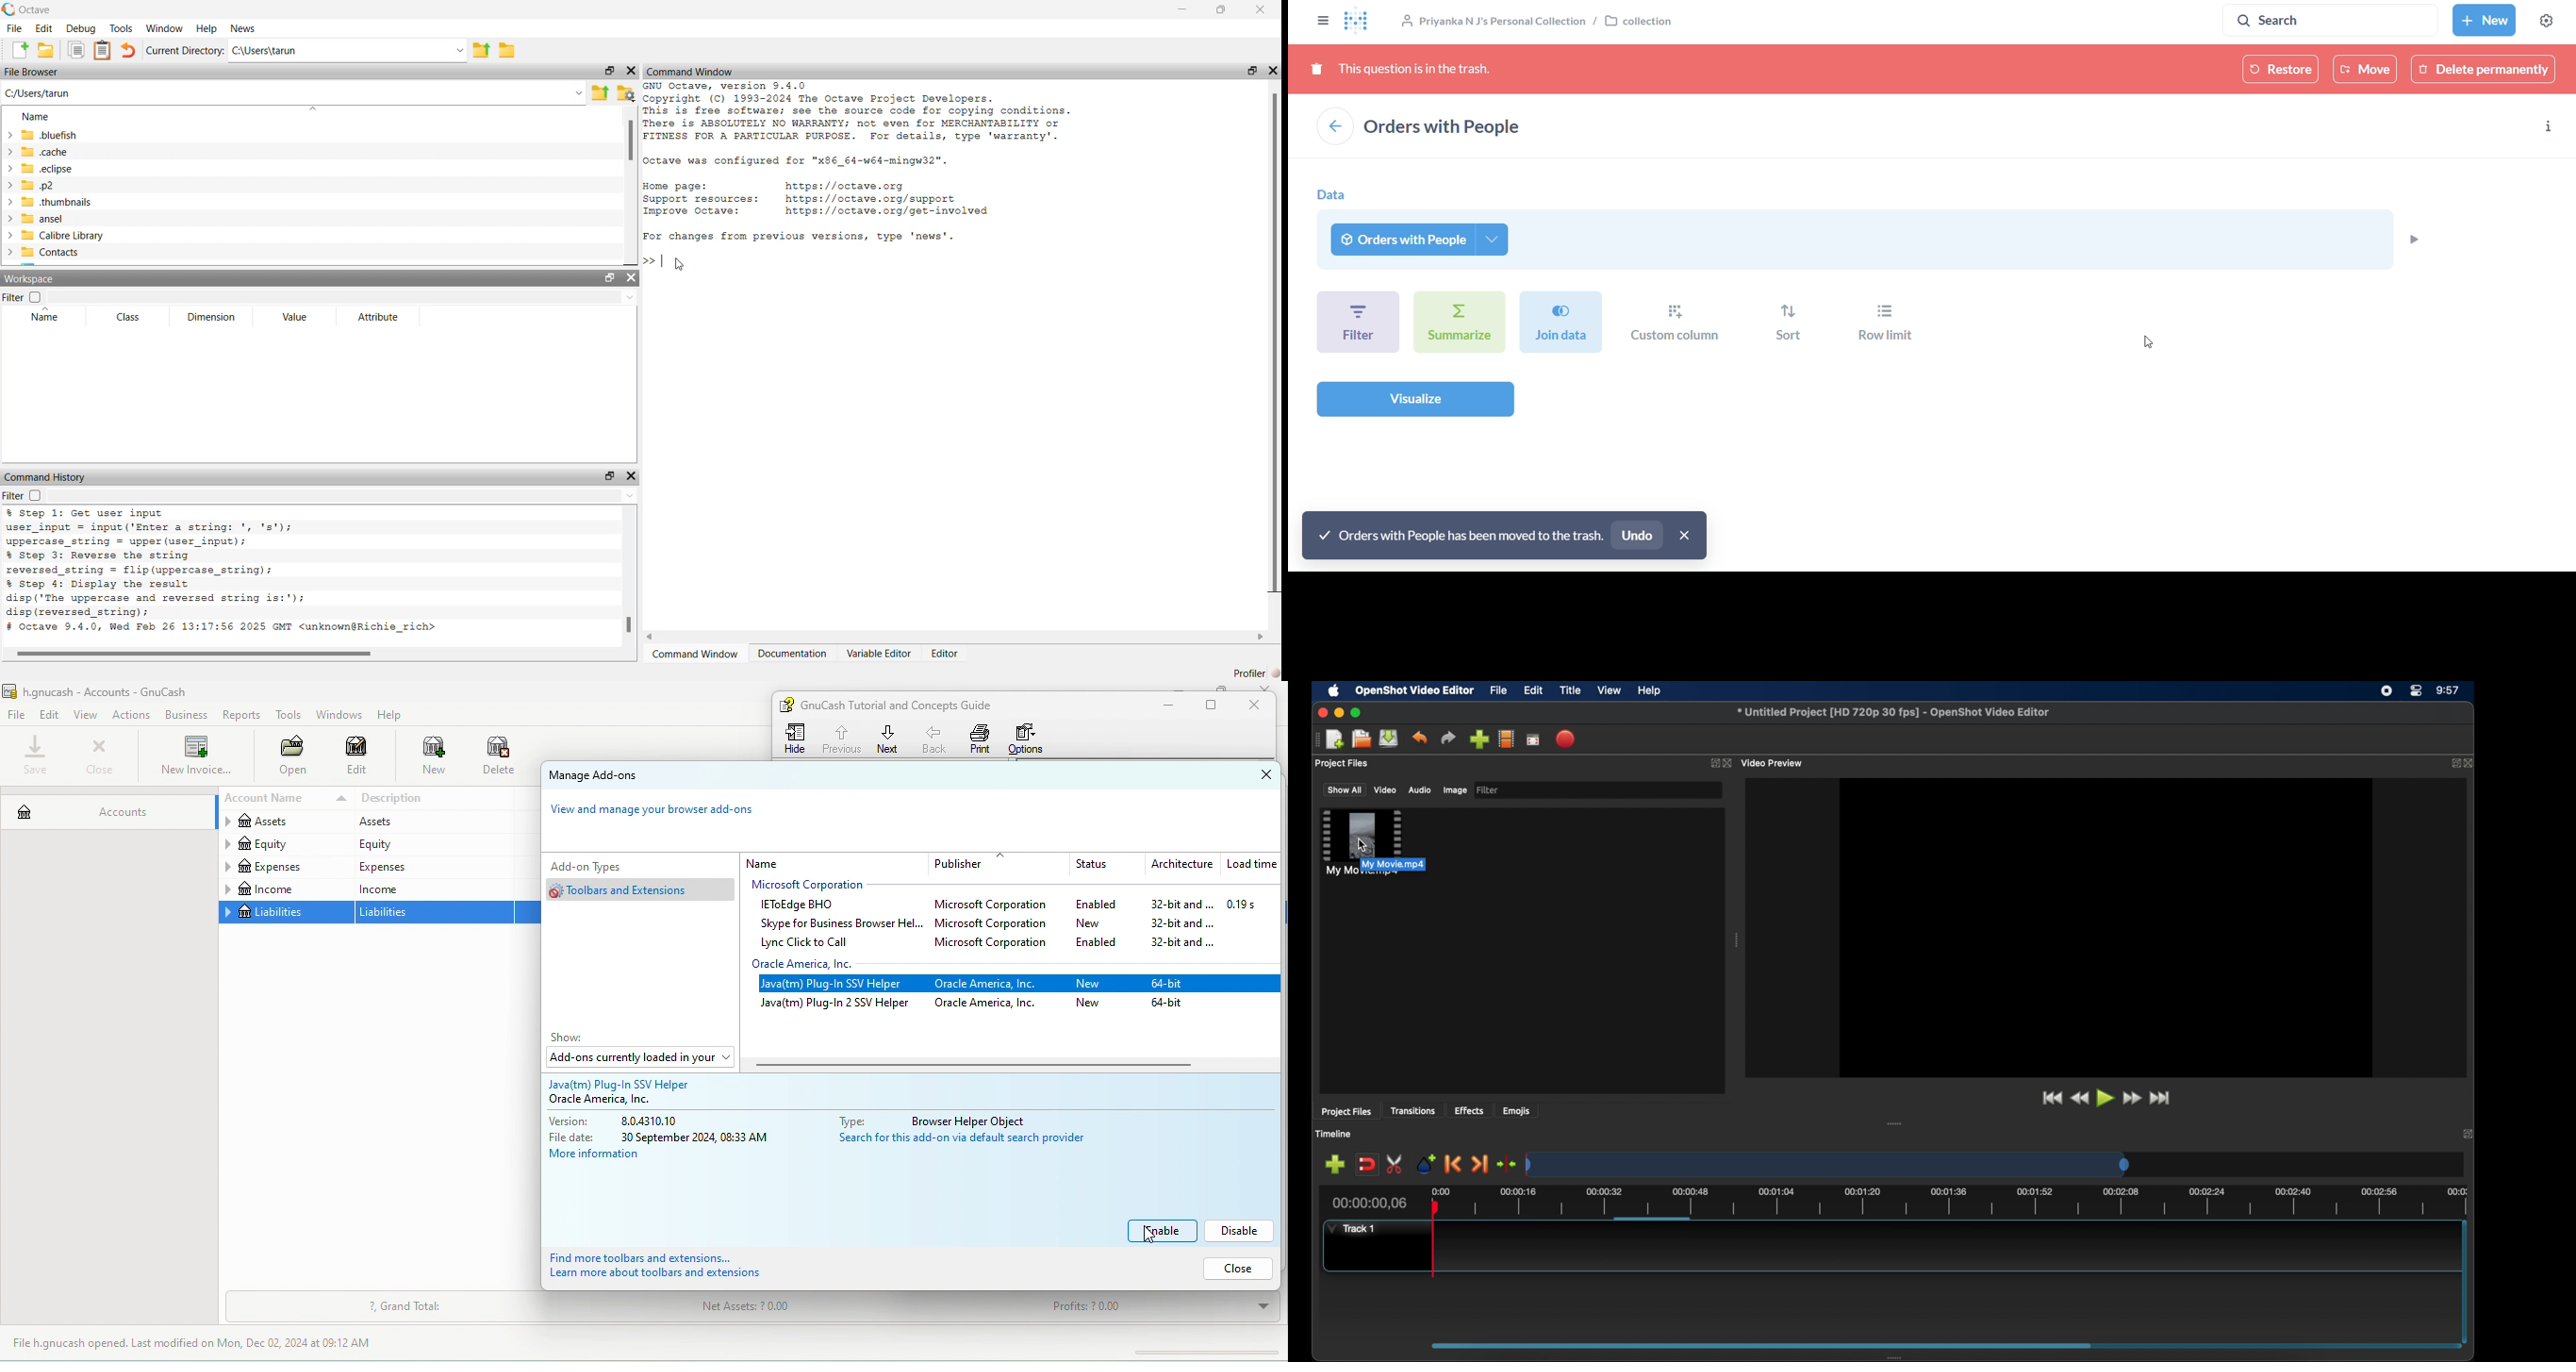  I want to click on lync click to call, so click(811, 943).